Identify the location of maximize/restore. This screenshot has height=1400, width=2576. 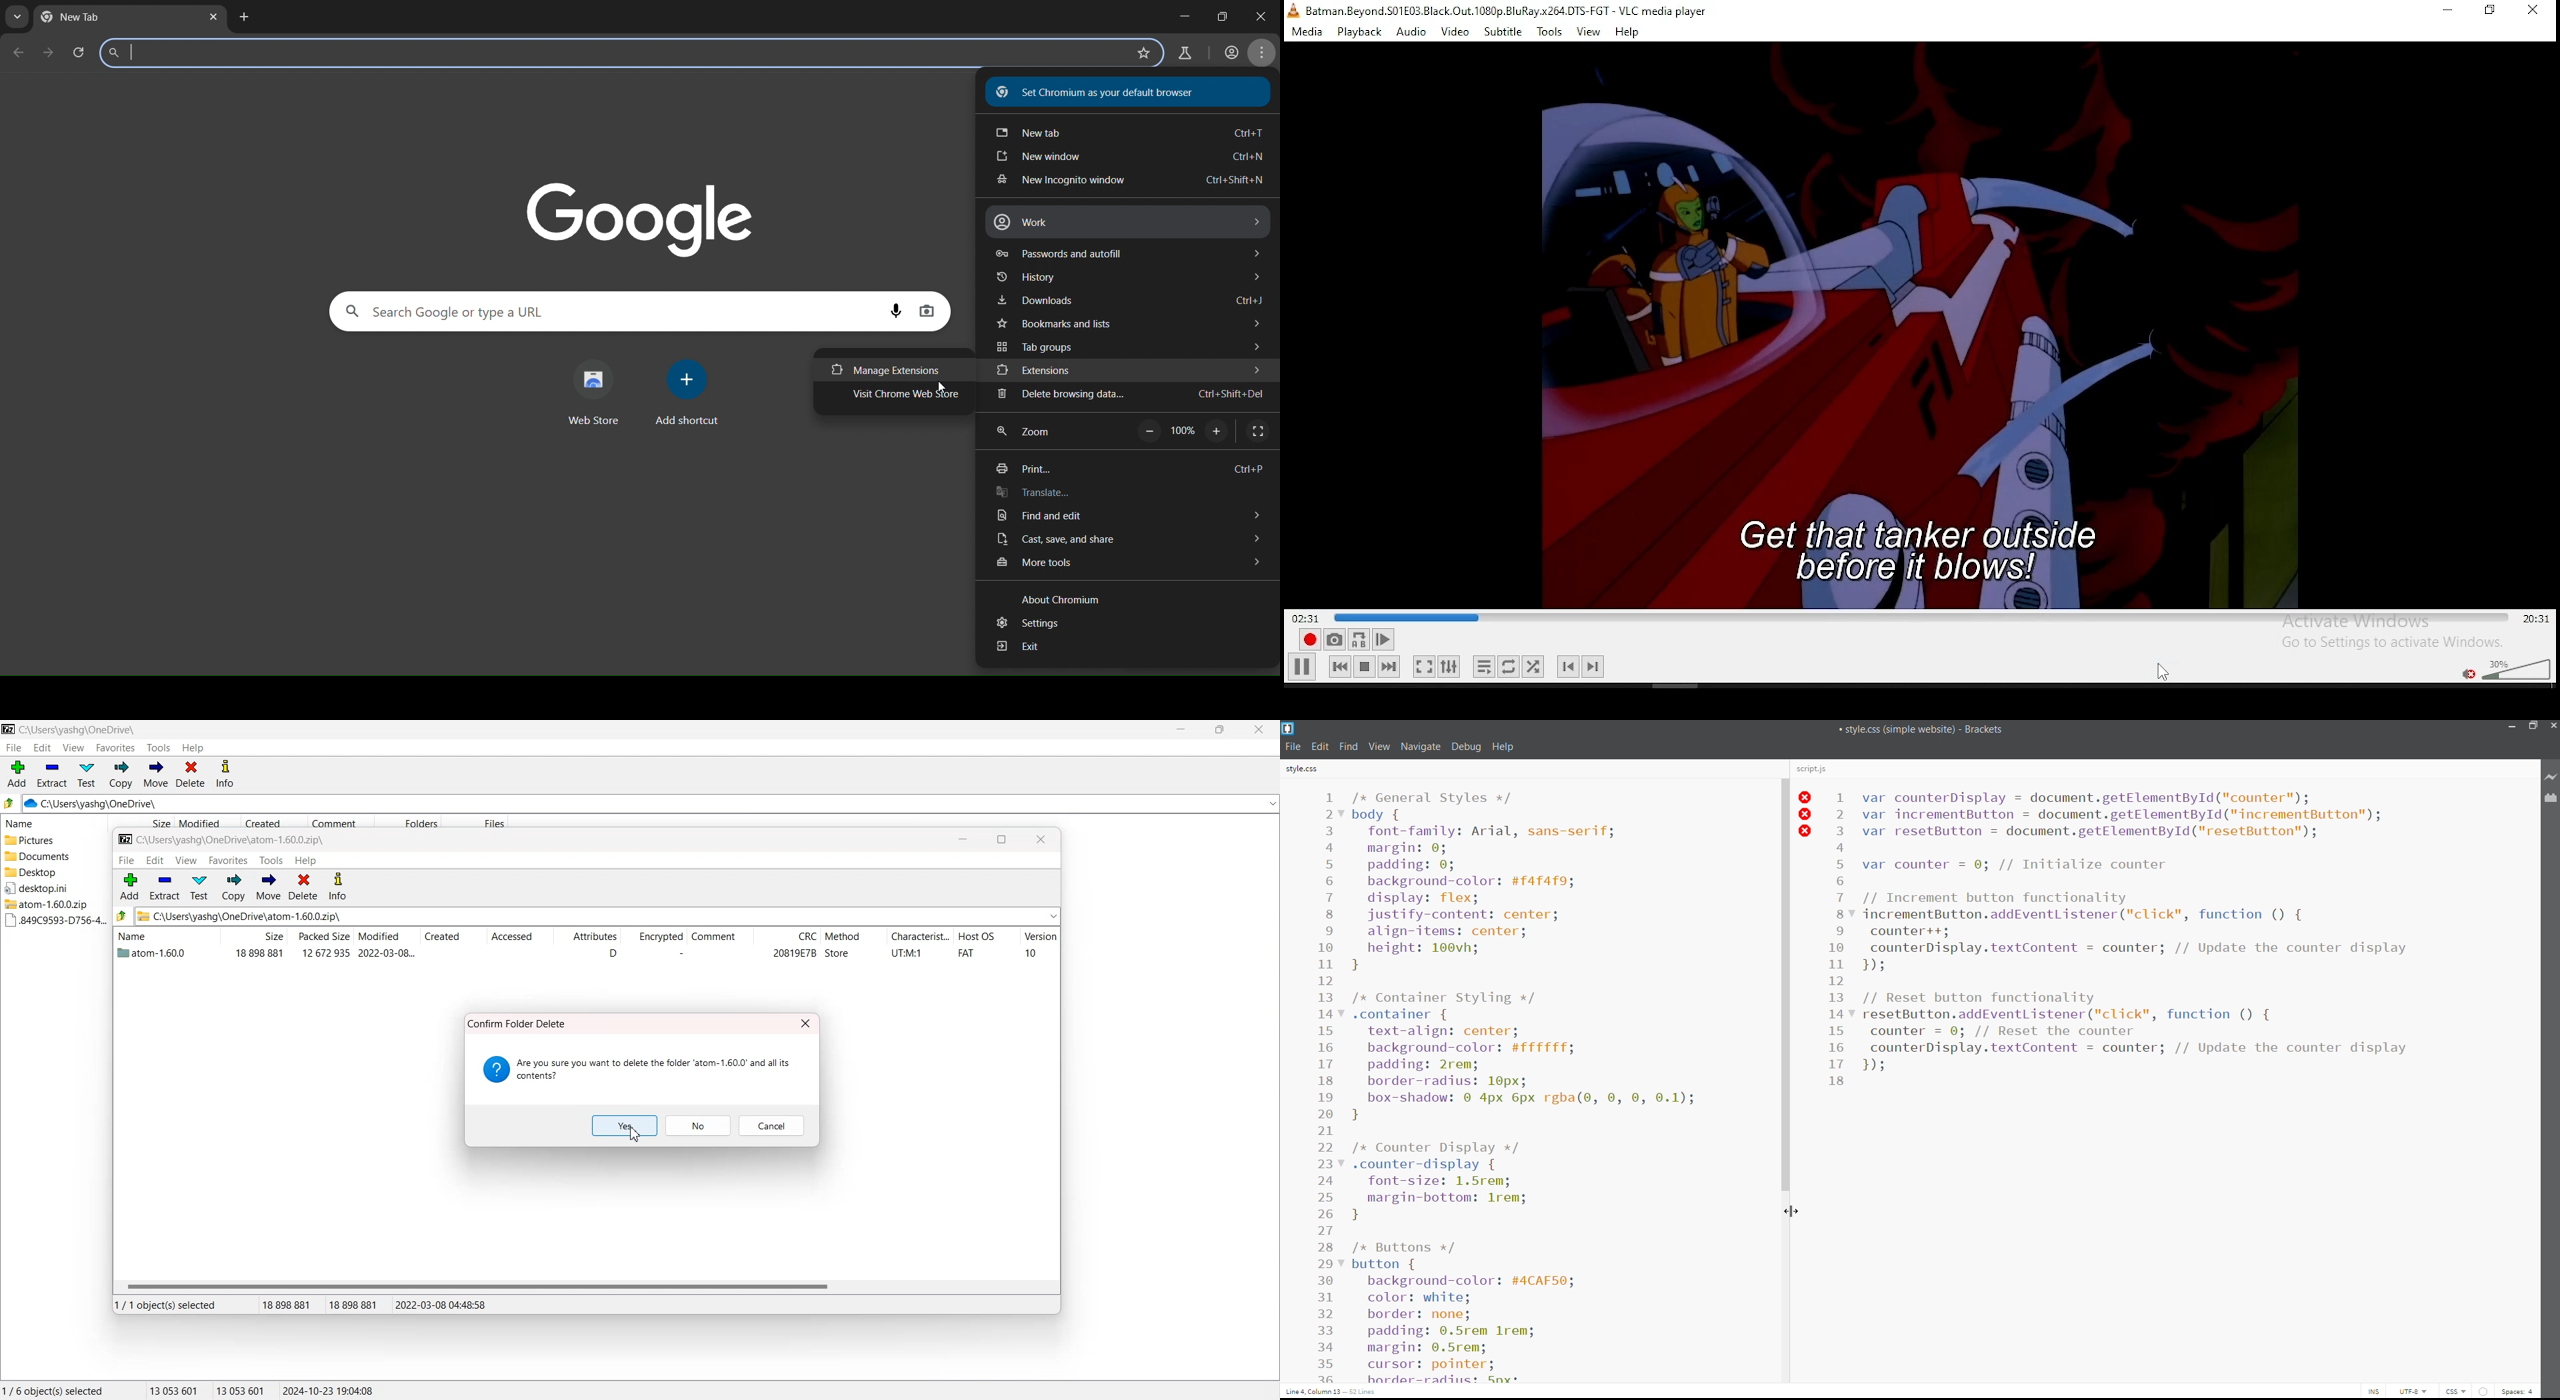
(2532, 727).